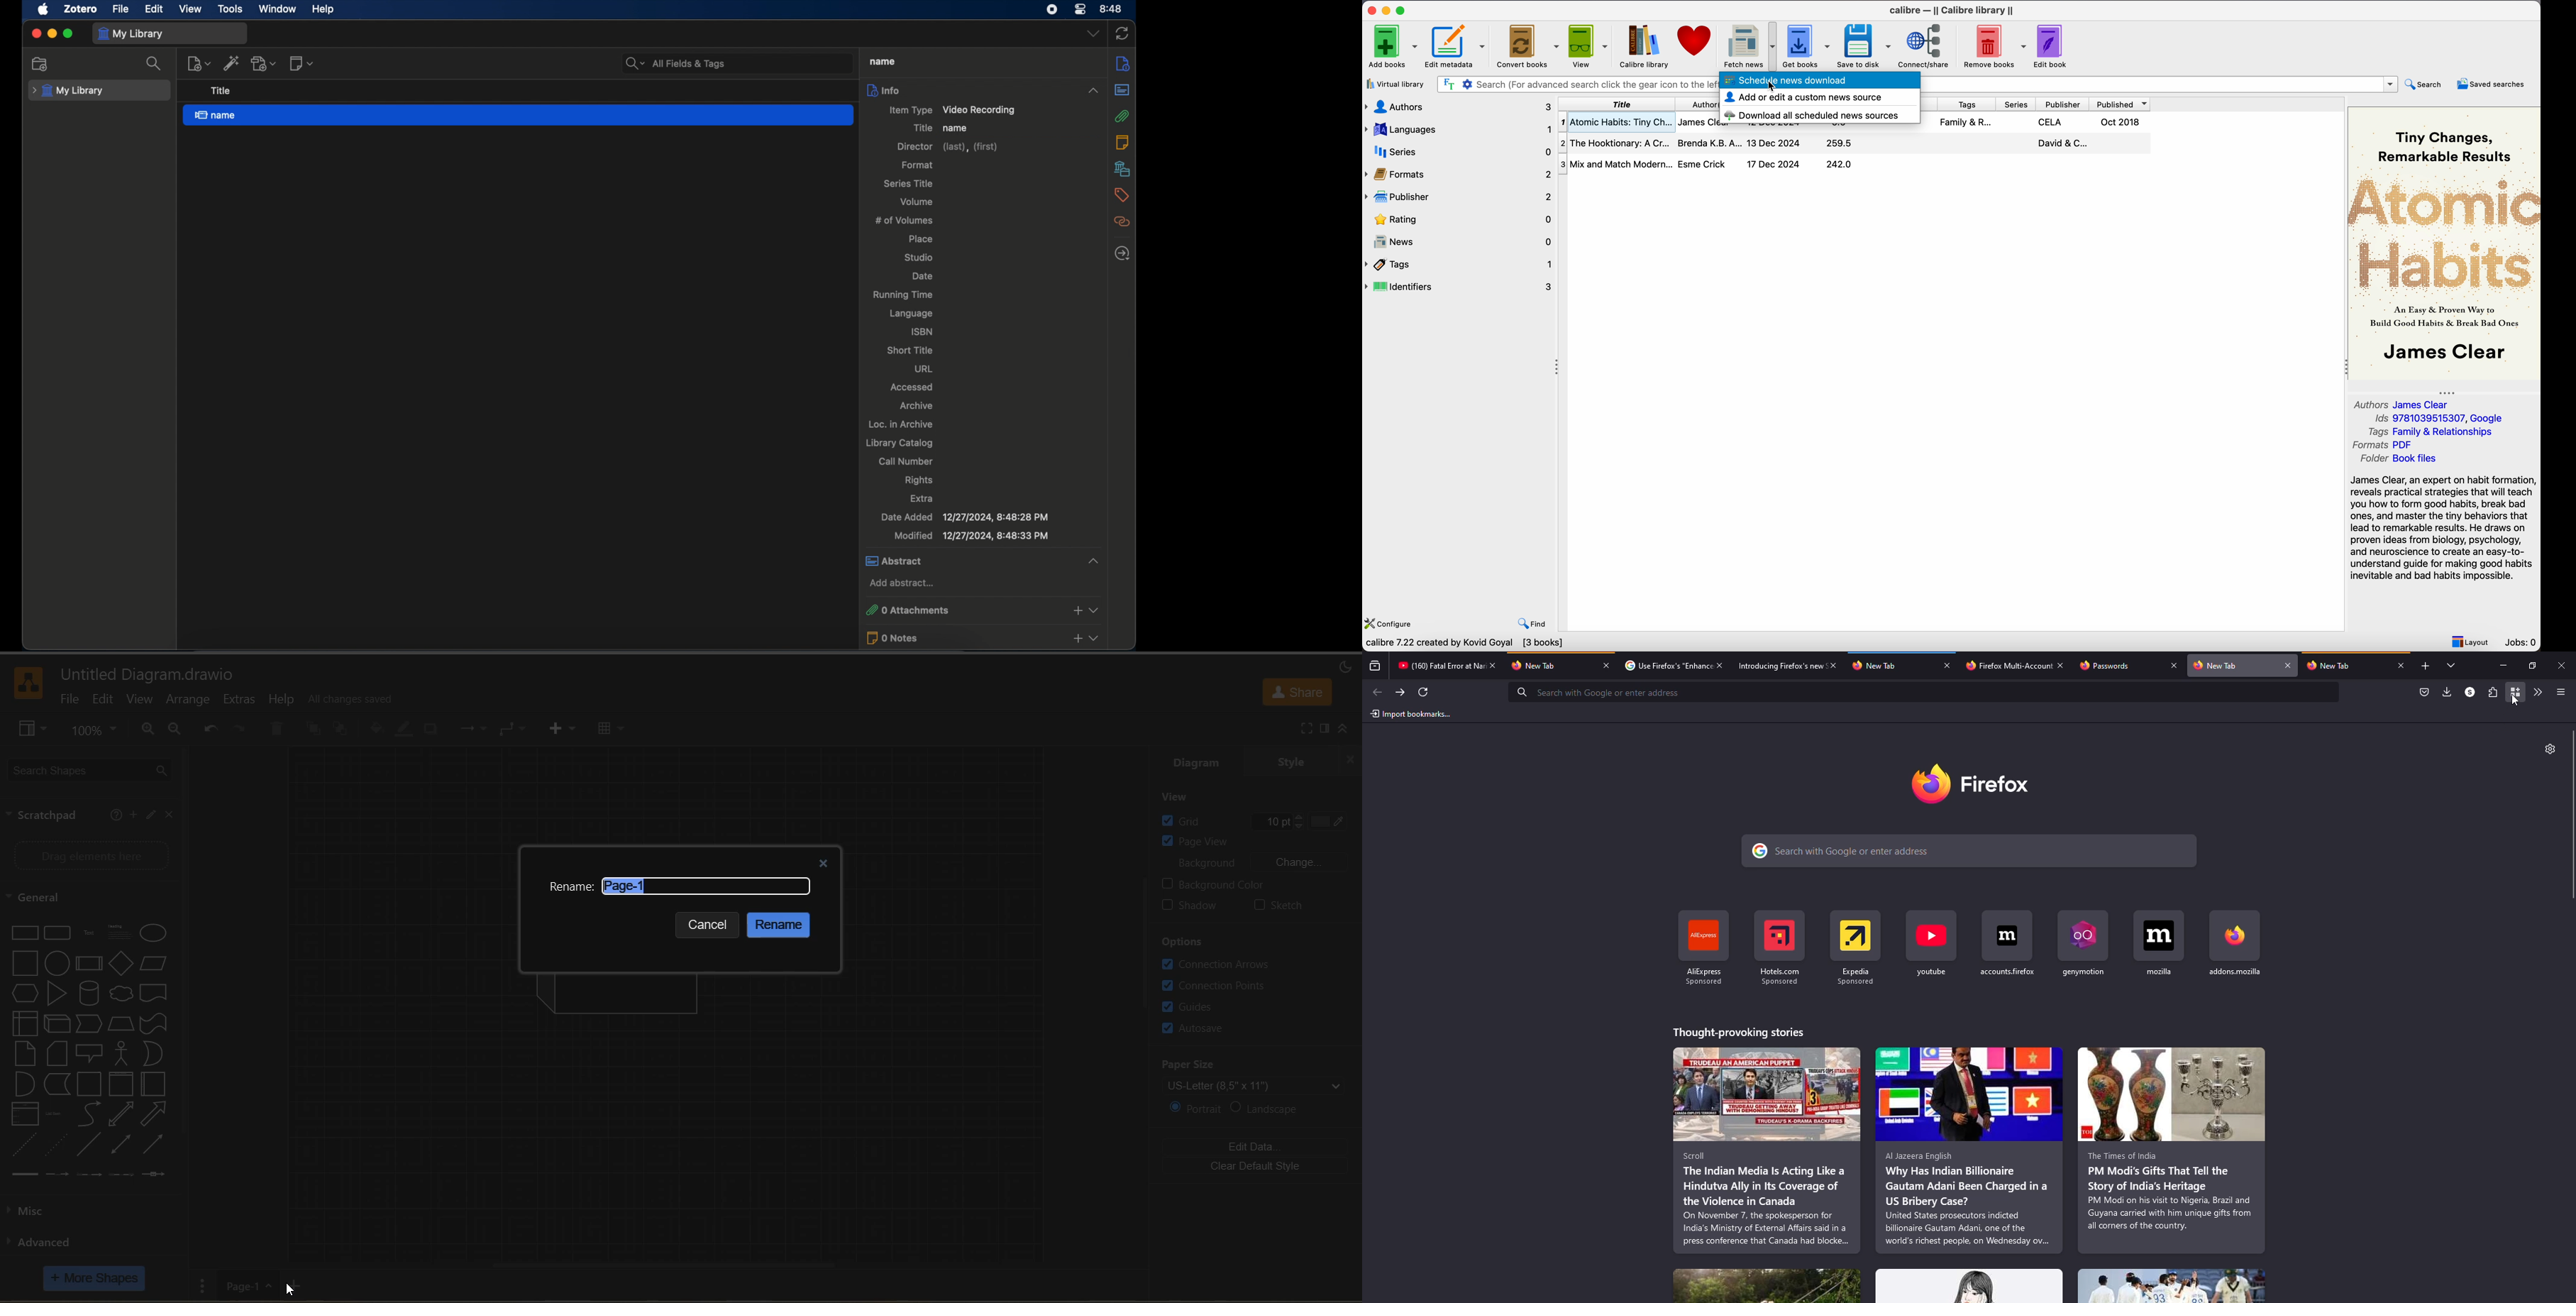 The width and height of the screenshot is (2576, 1316). Describe the element at coordinates (1704, 163) in the screenshot. I see `Esme Crick` at that location.